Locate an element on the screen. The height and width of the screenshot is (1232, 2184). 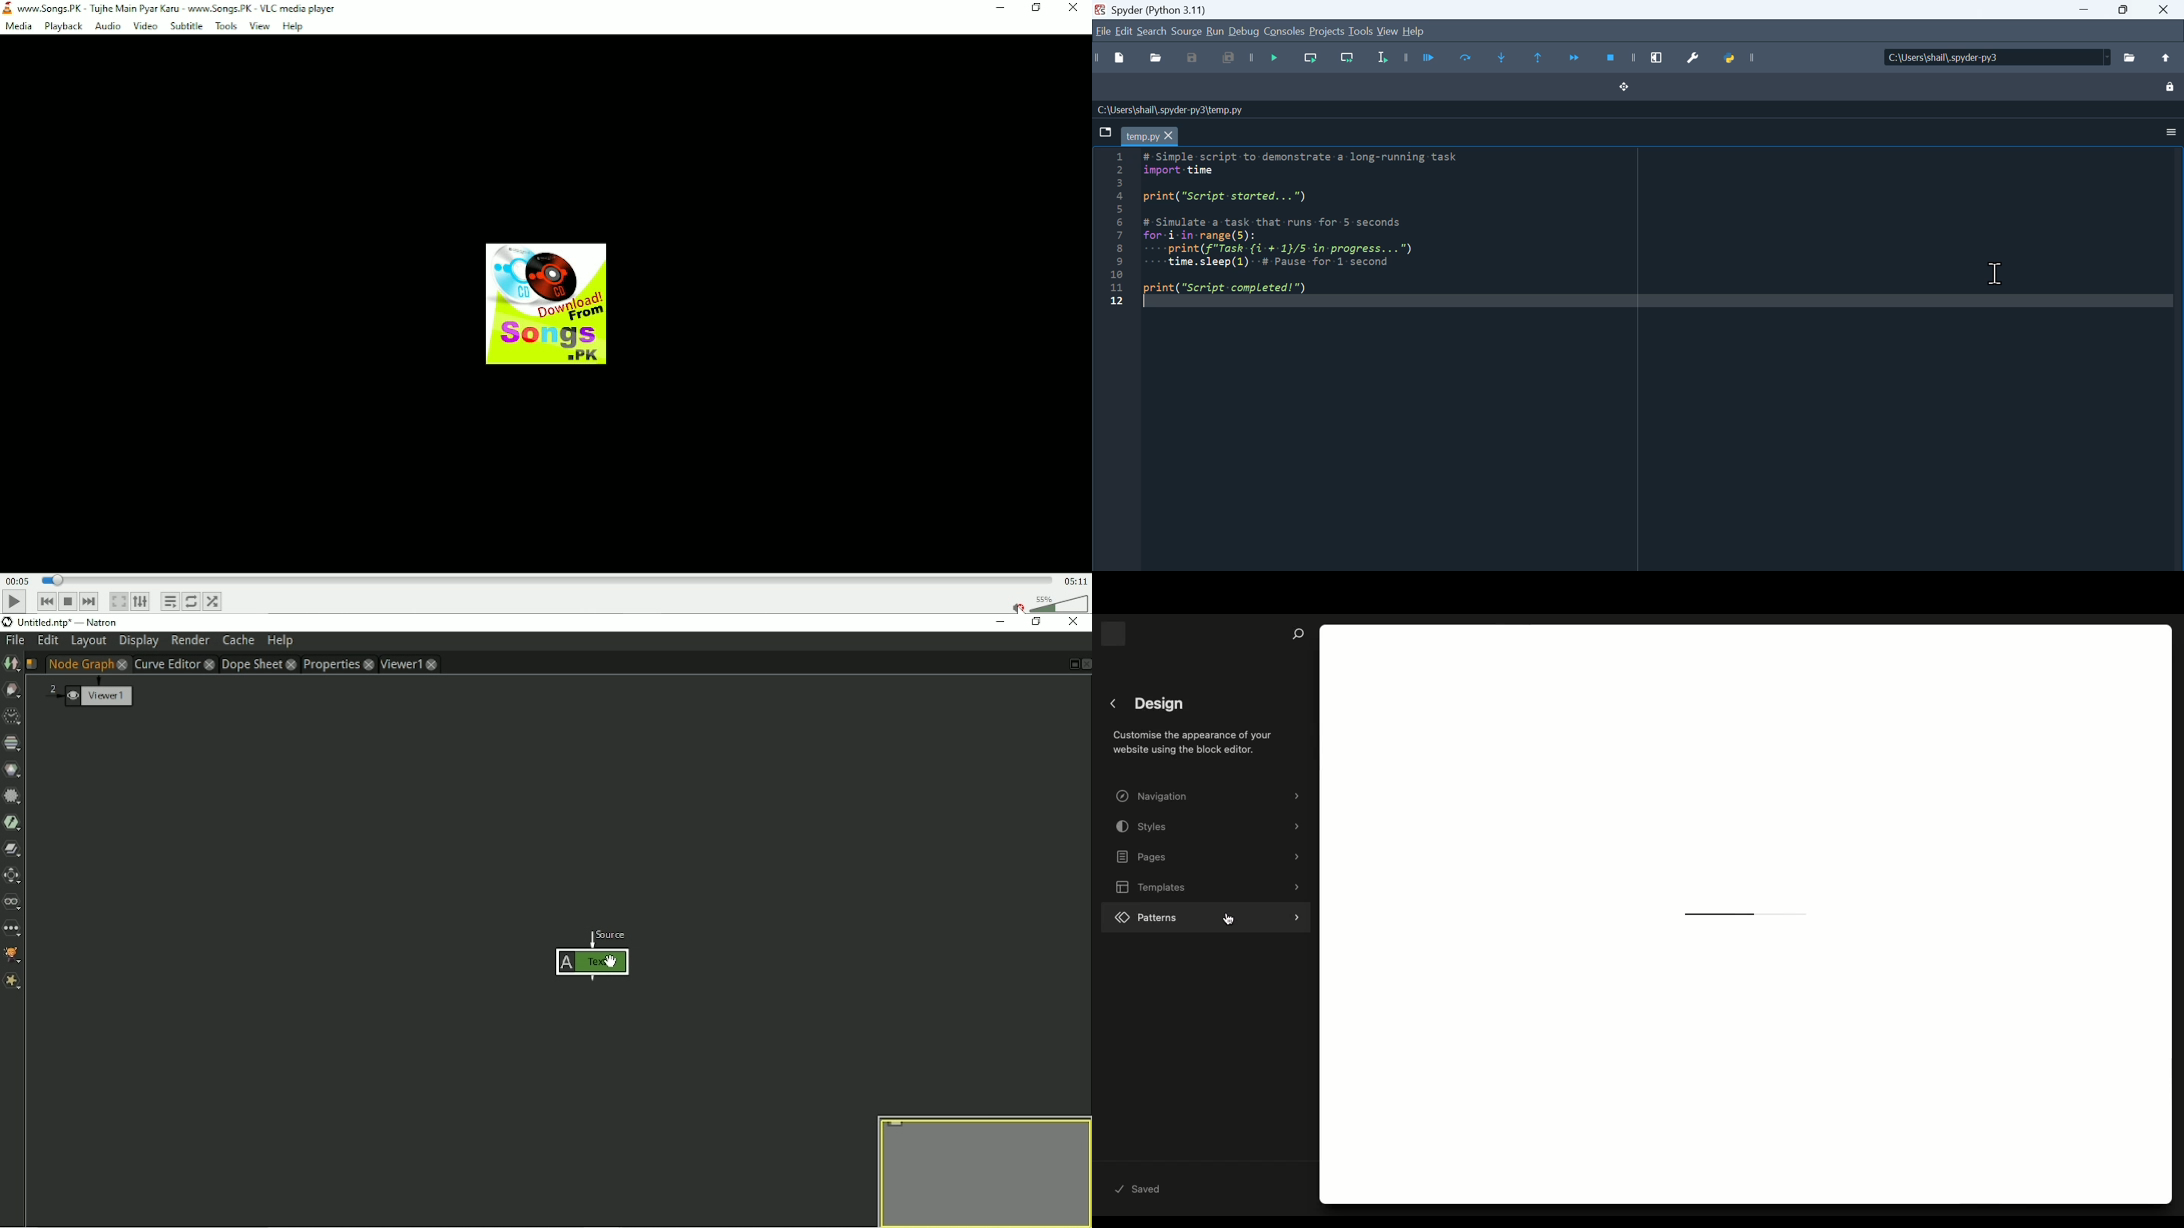
restore down is located at coordinates (1038, 9).